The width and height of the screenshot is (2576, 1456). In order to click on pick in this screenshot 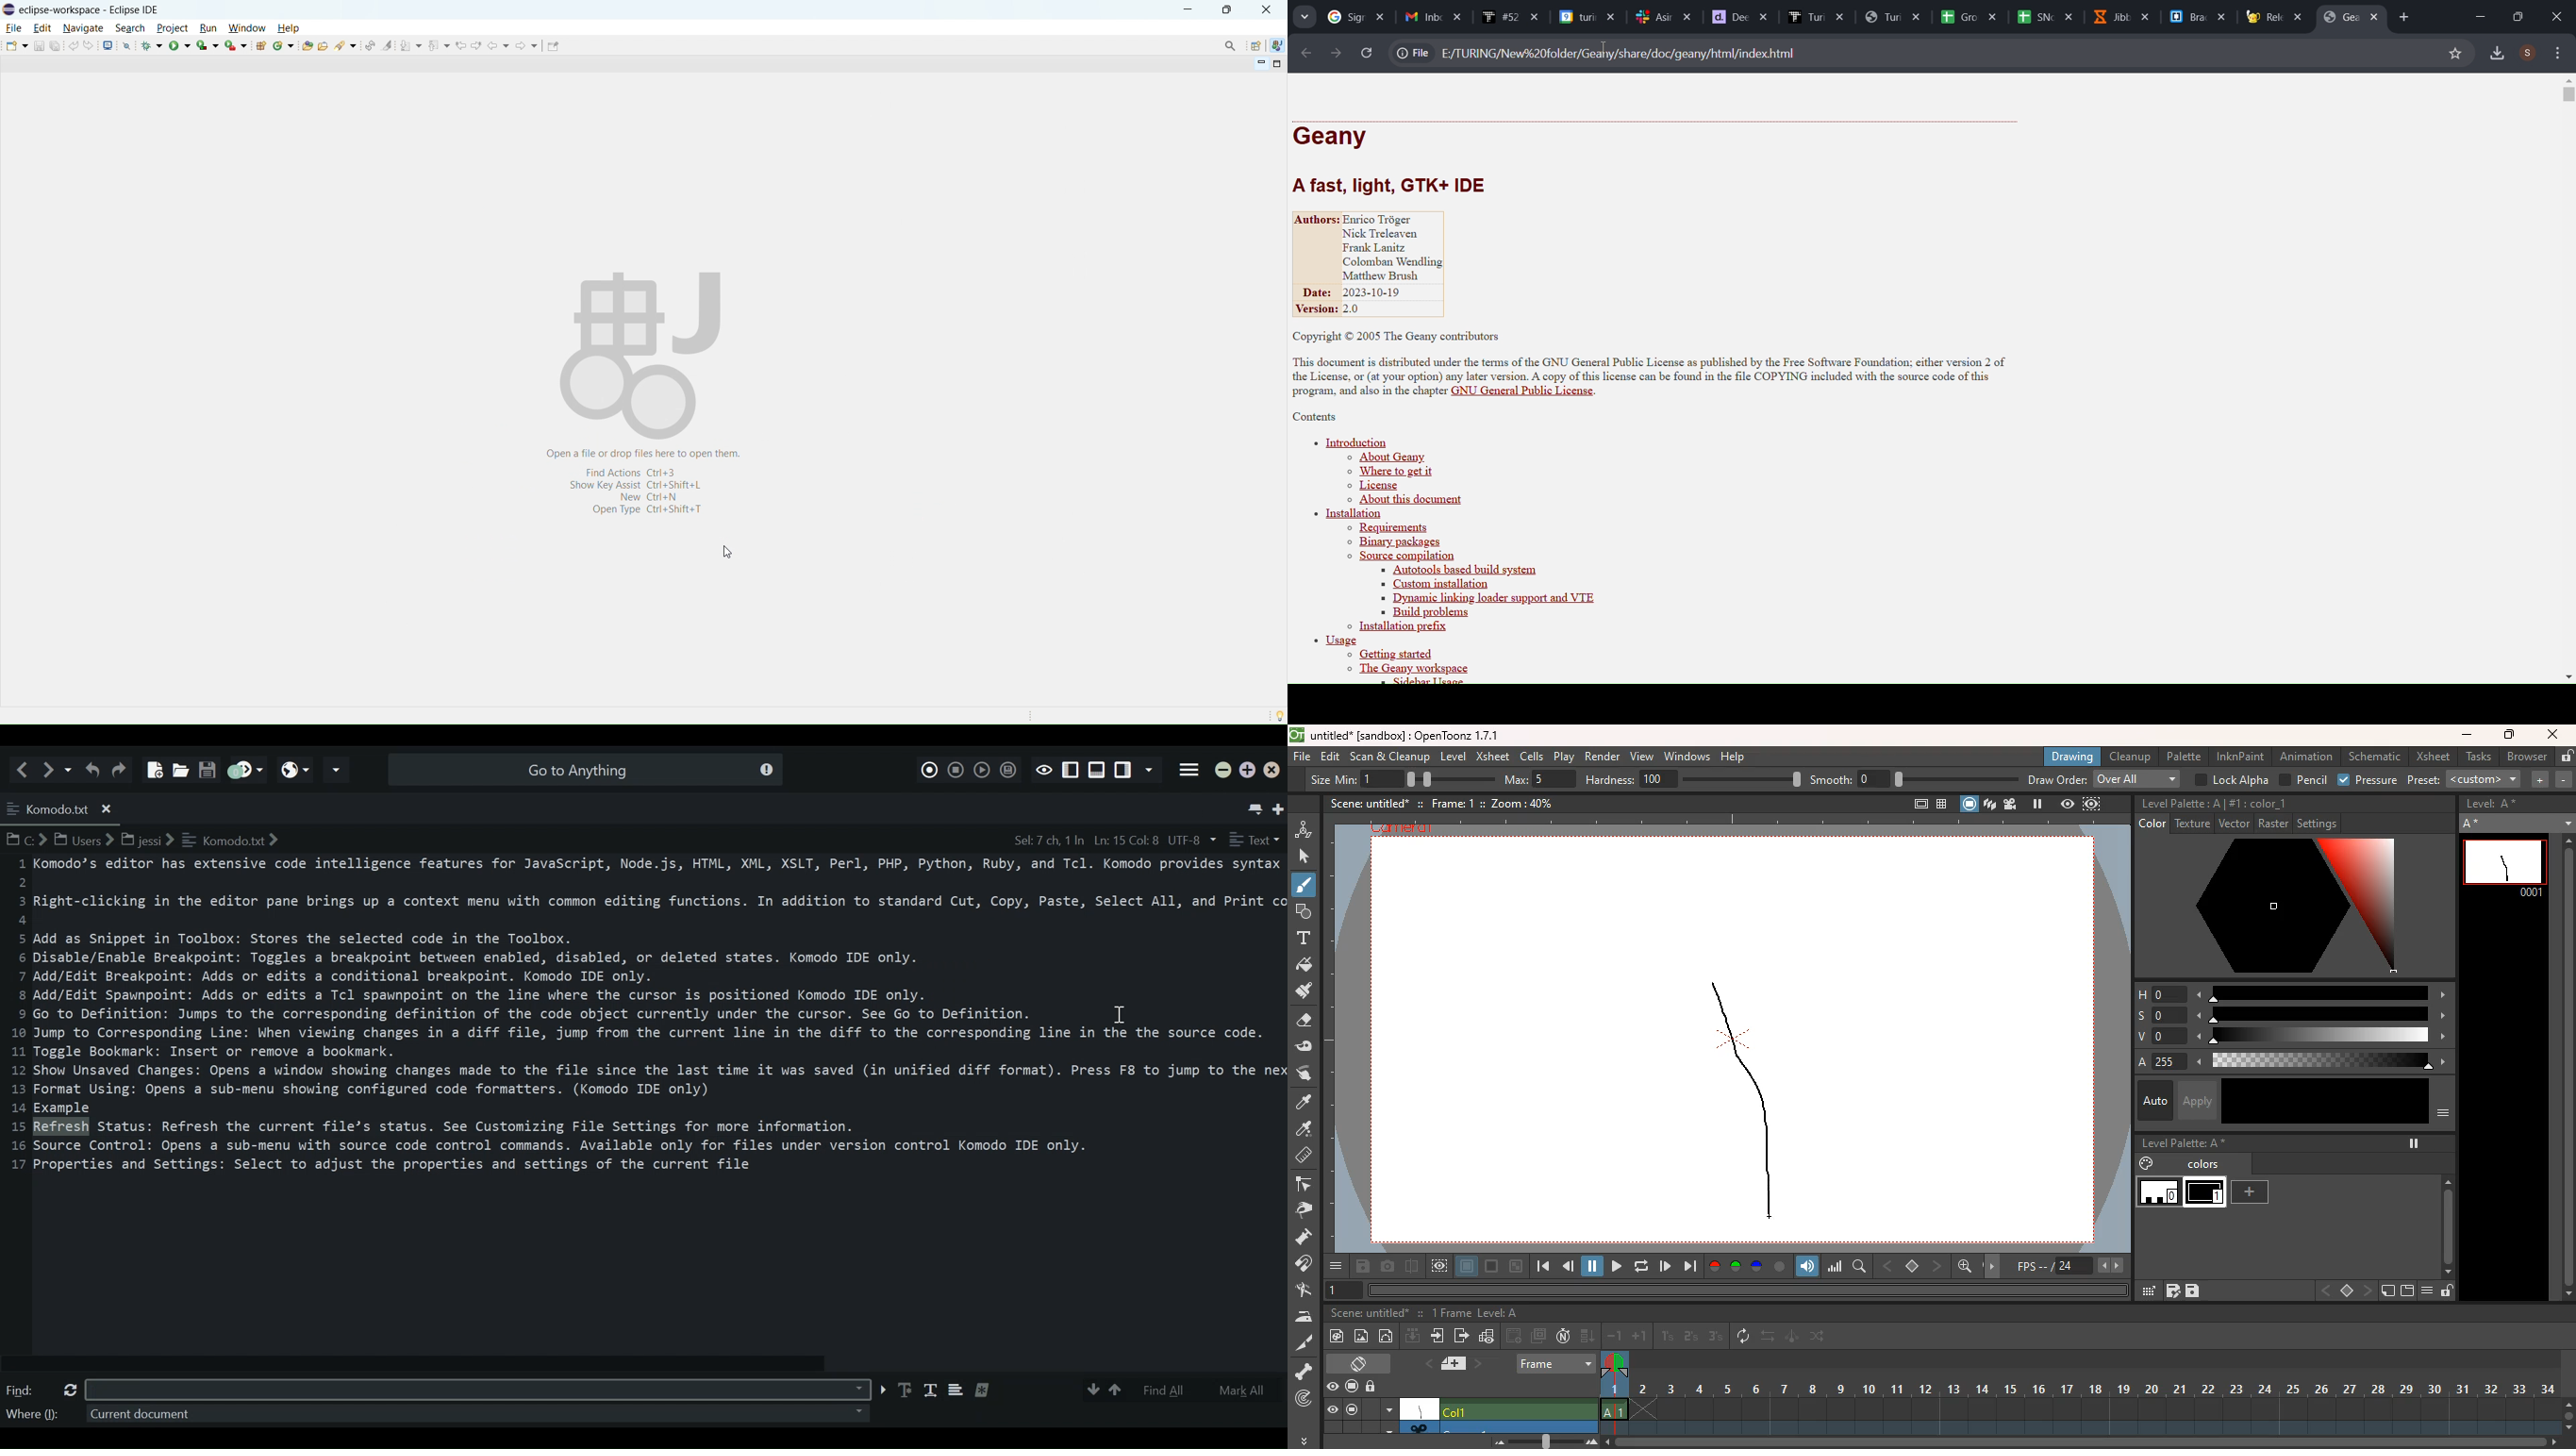, I will do `click(1309, 1210)`.